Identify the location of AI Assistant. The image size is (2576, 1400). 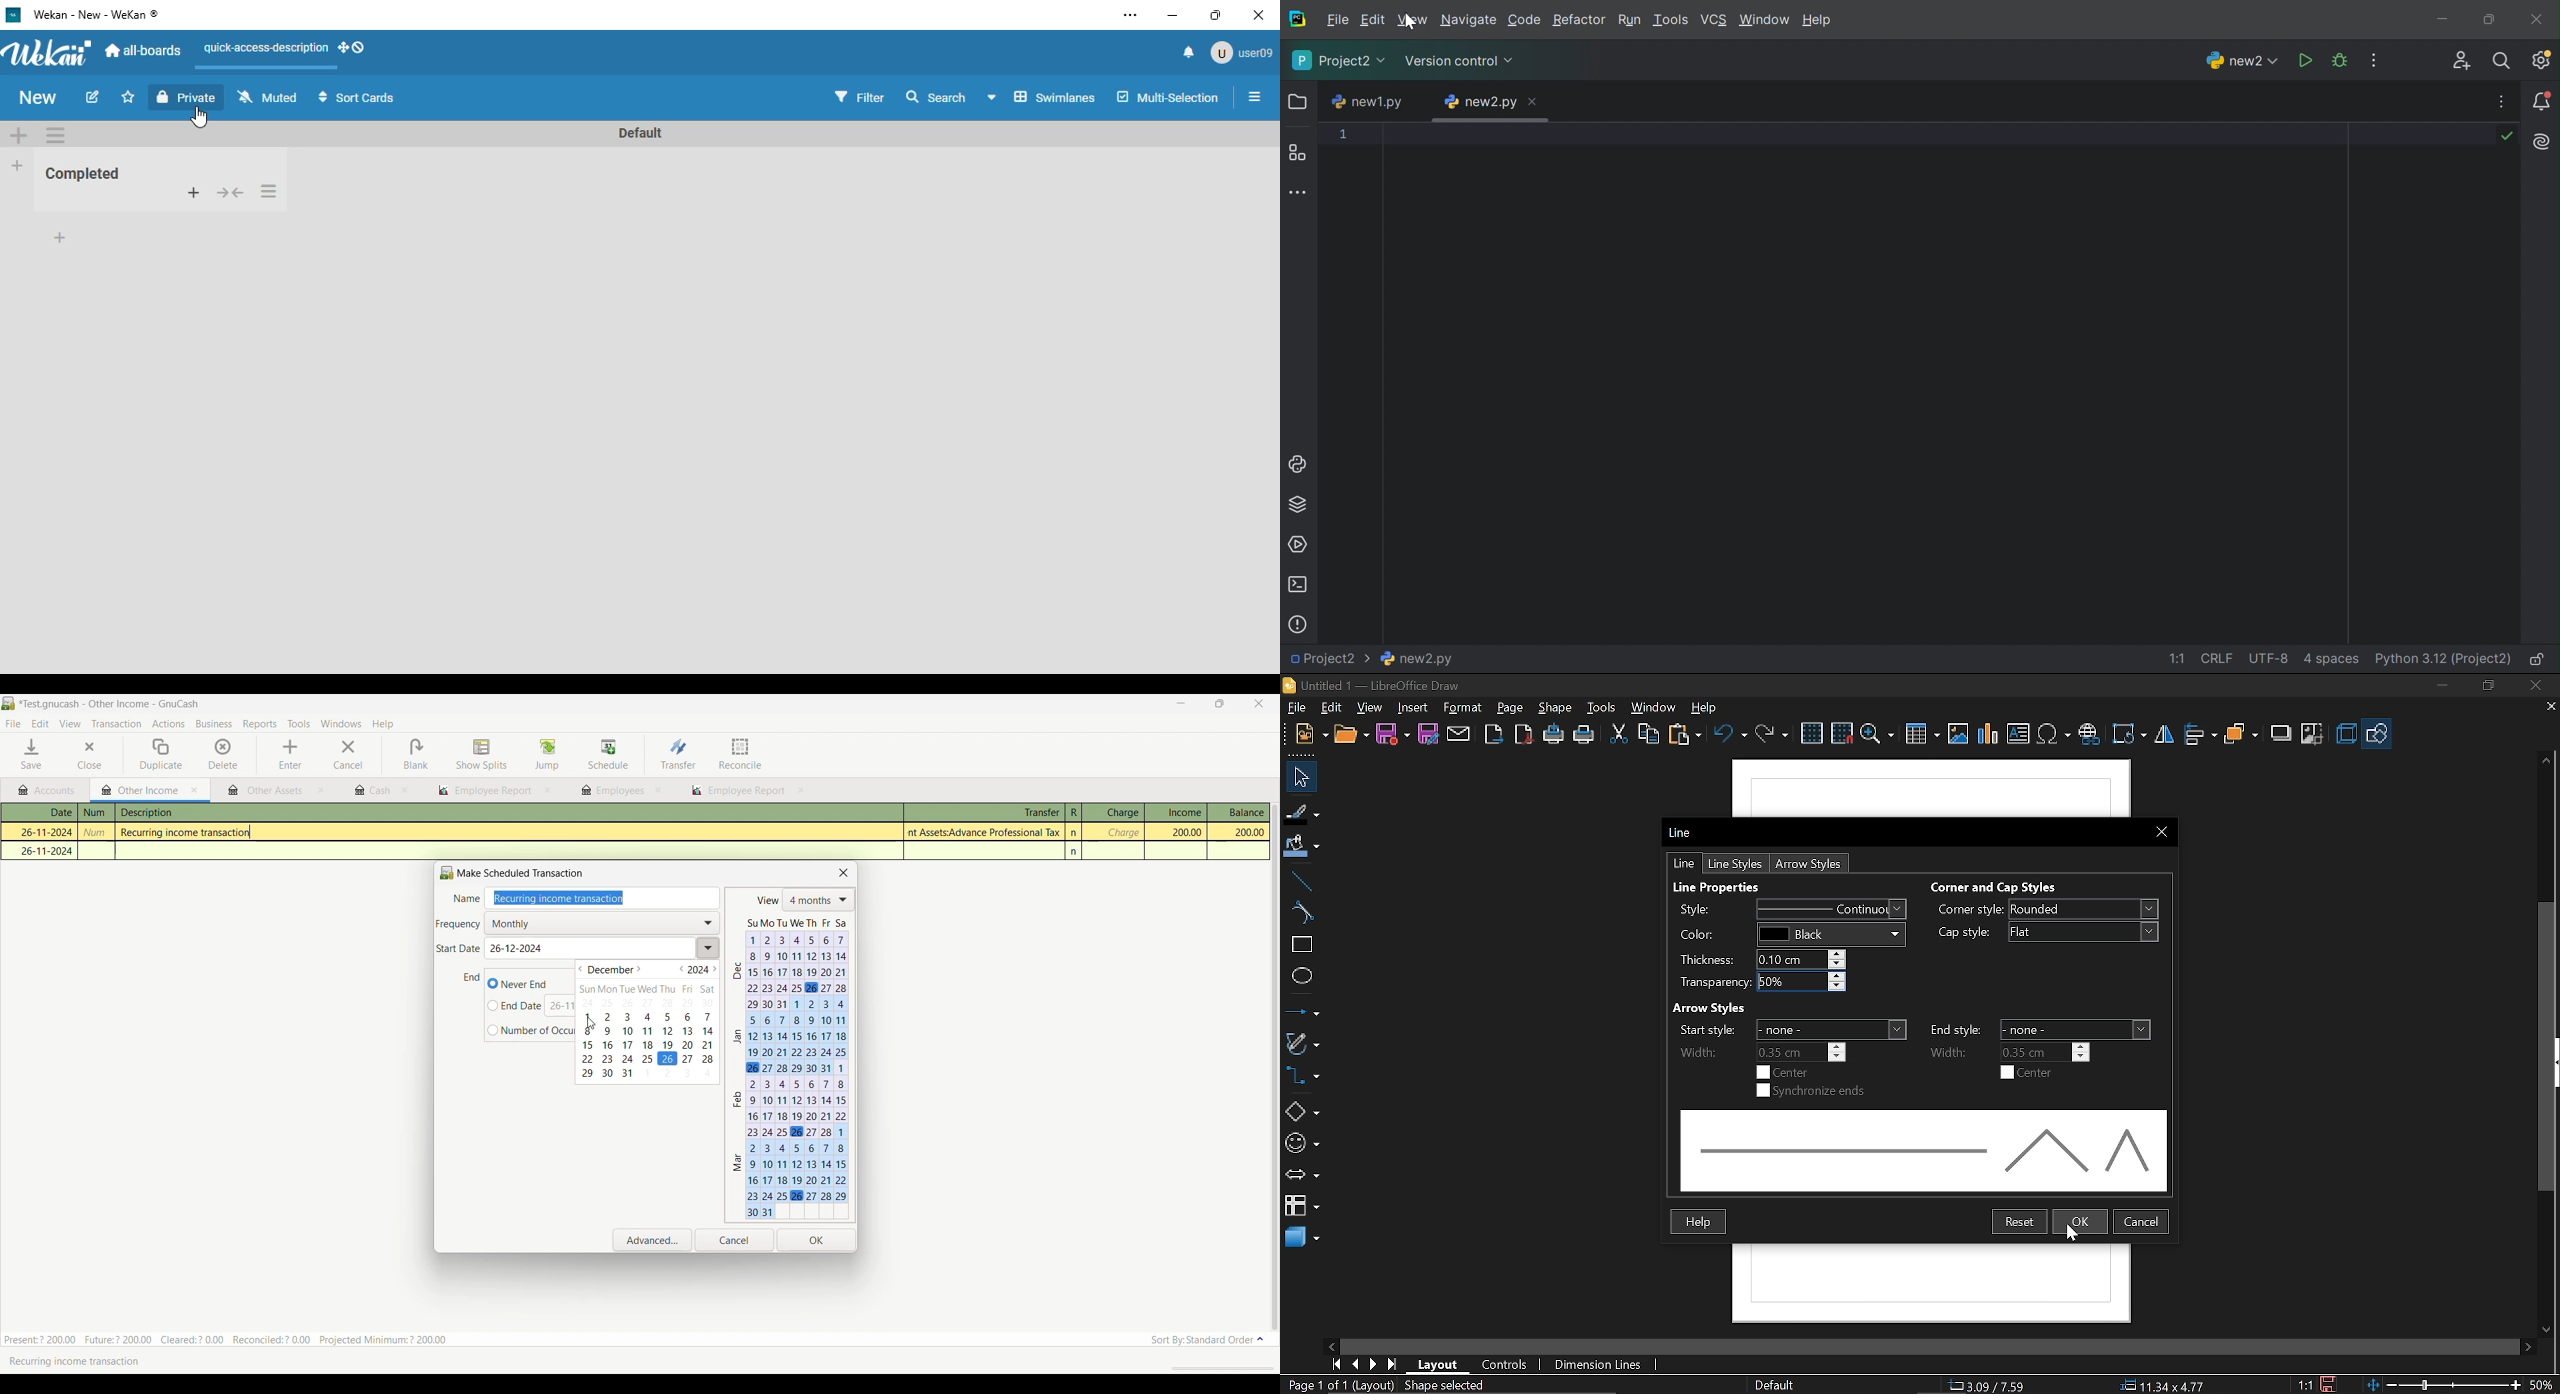
(2543, 143).